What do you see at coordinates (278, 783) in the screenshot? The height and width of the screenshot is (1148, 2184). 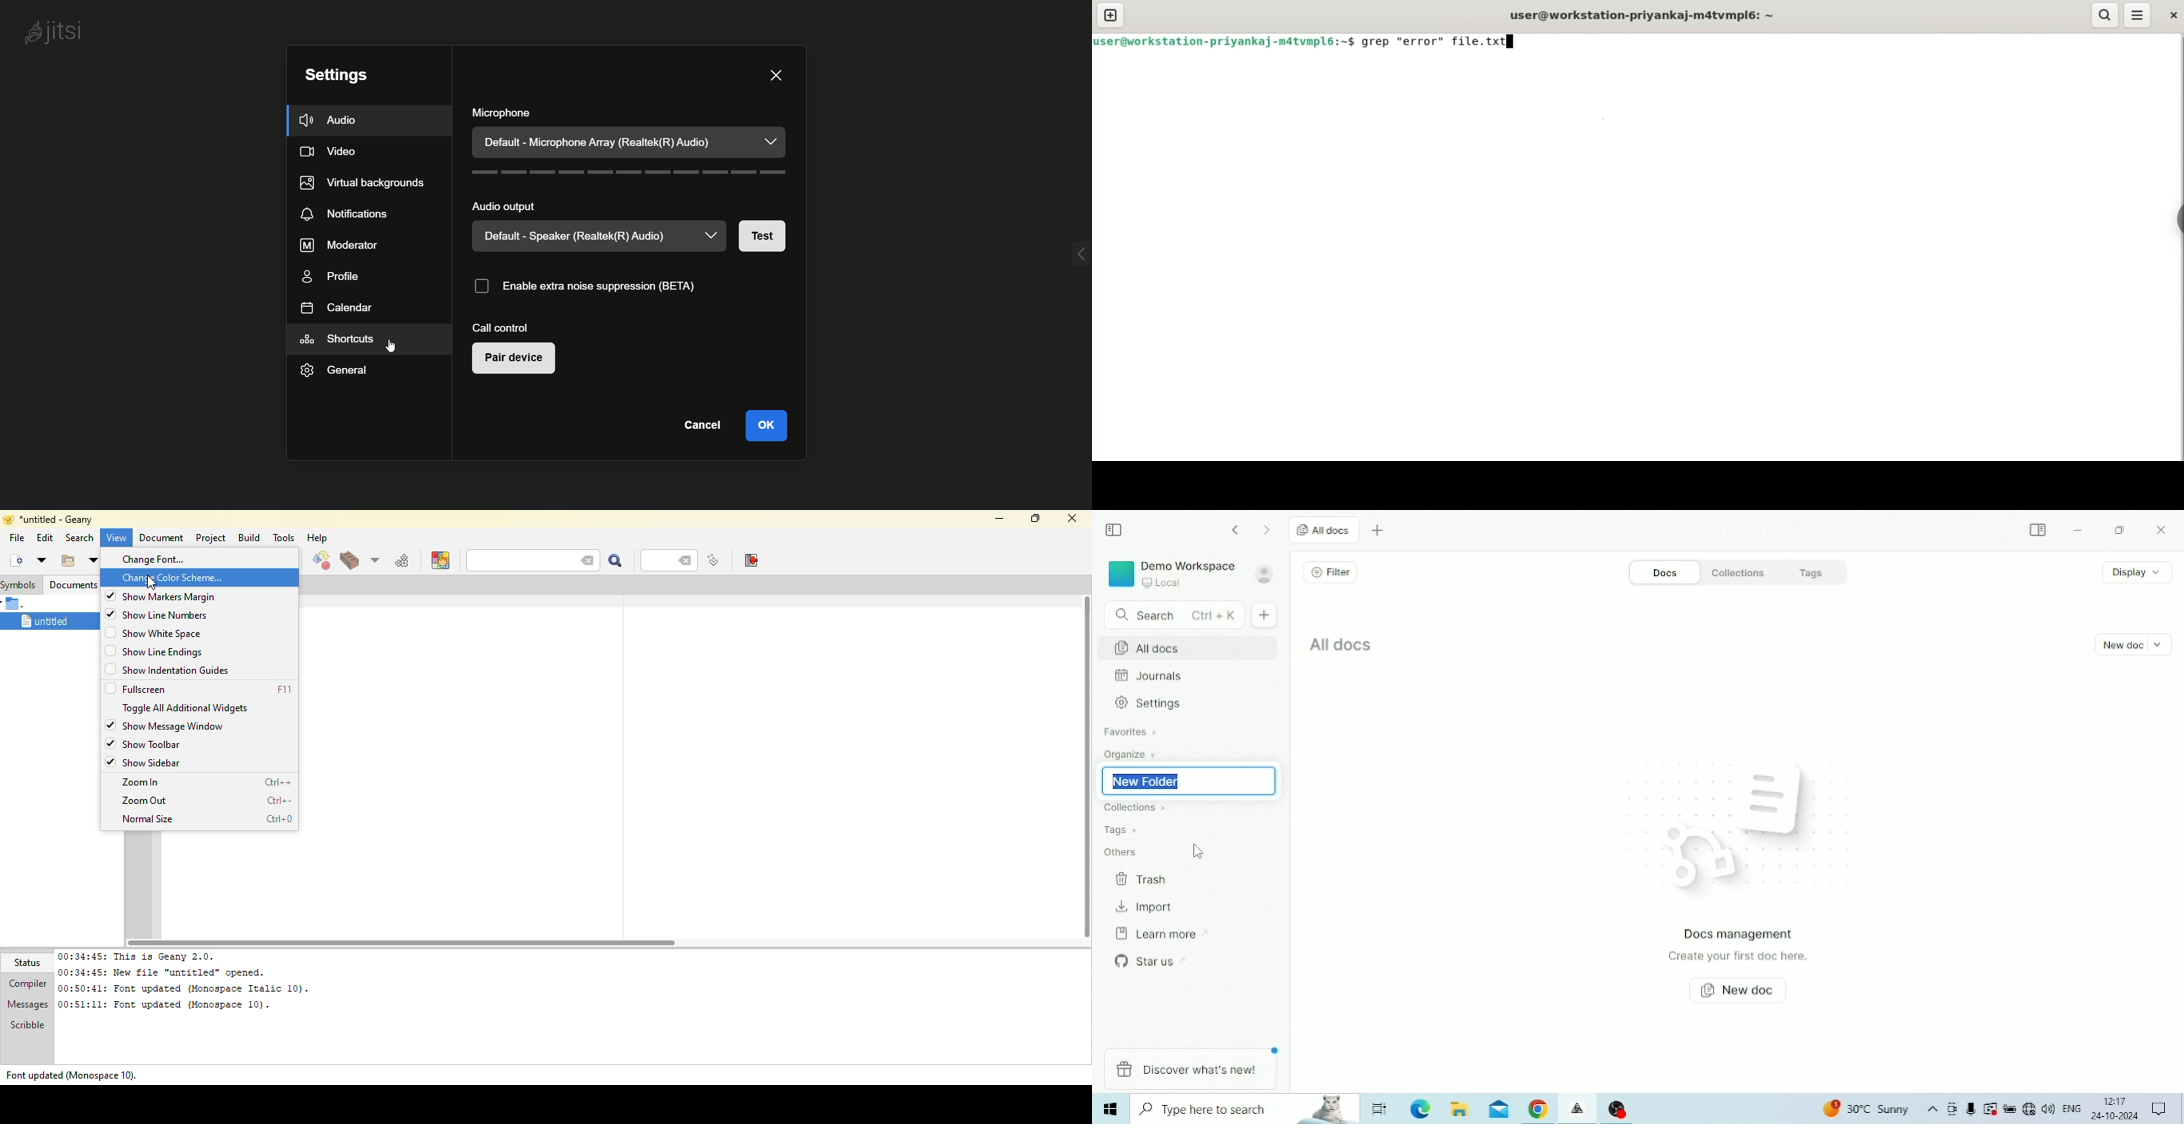 I see `ctrl++` at bounding box center [278, 783].